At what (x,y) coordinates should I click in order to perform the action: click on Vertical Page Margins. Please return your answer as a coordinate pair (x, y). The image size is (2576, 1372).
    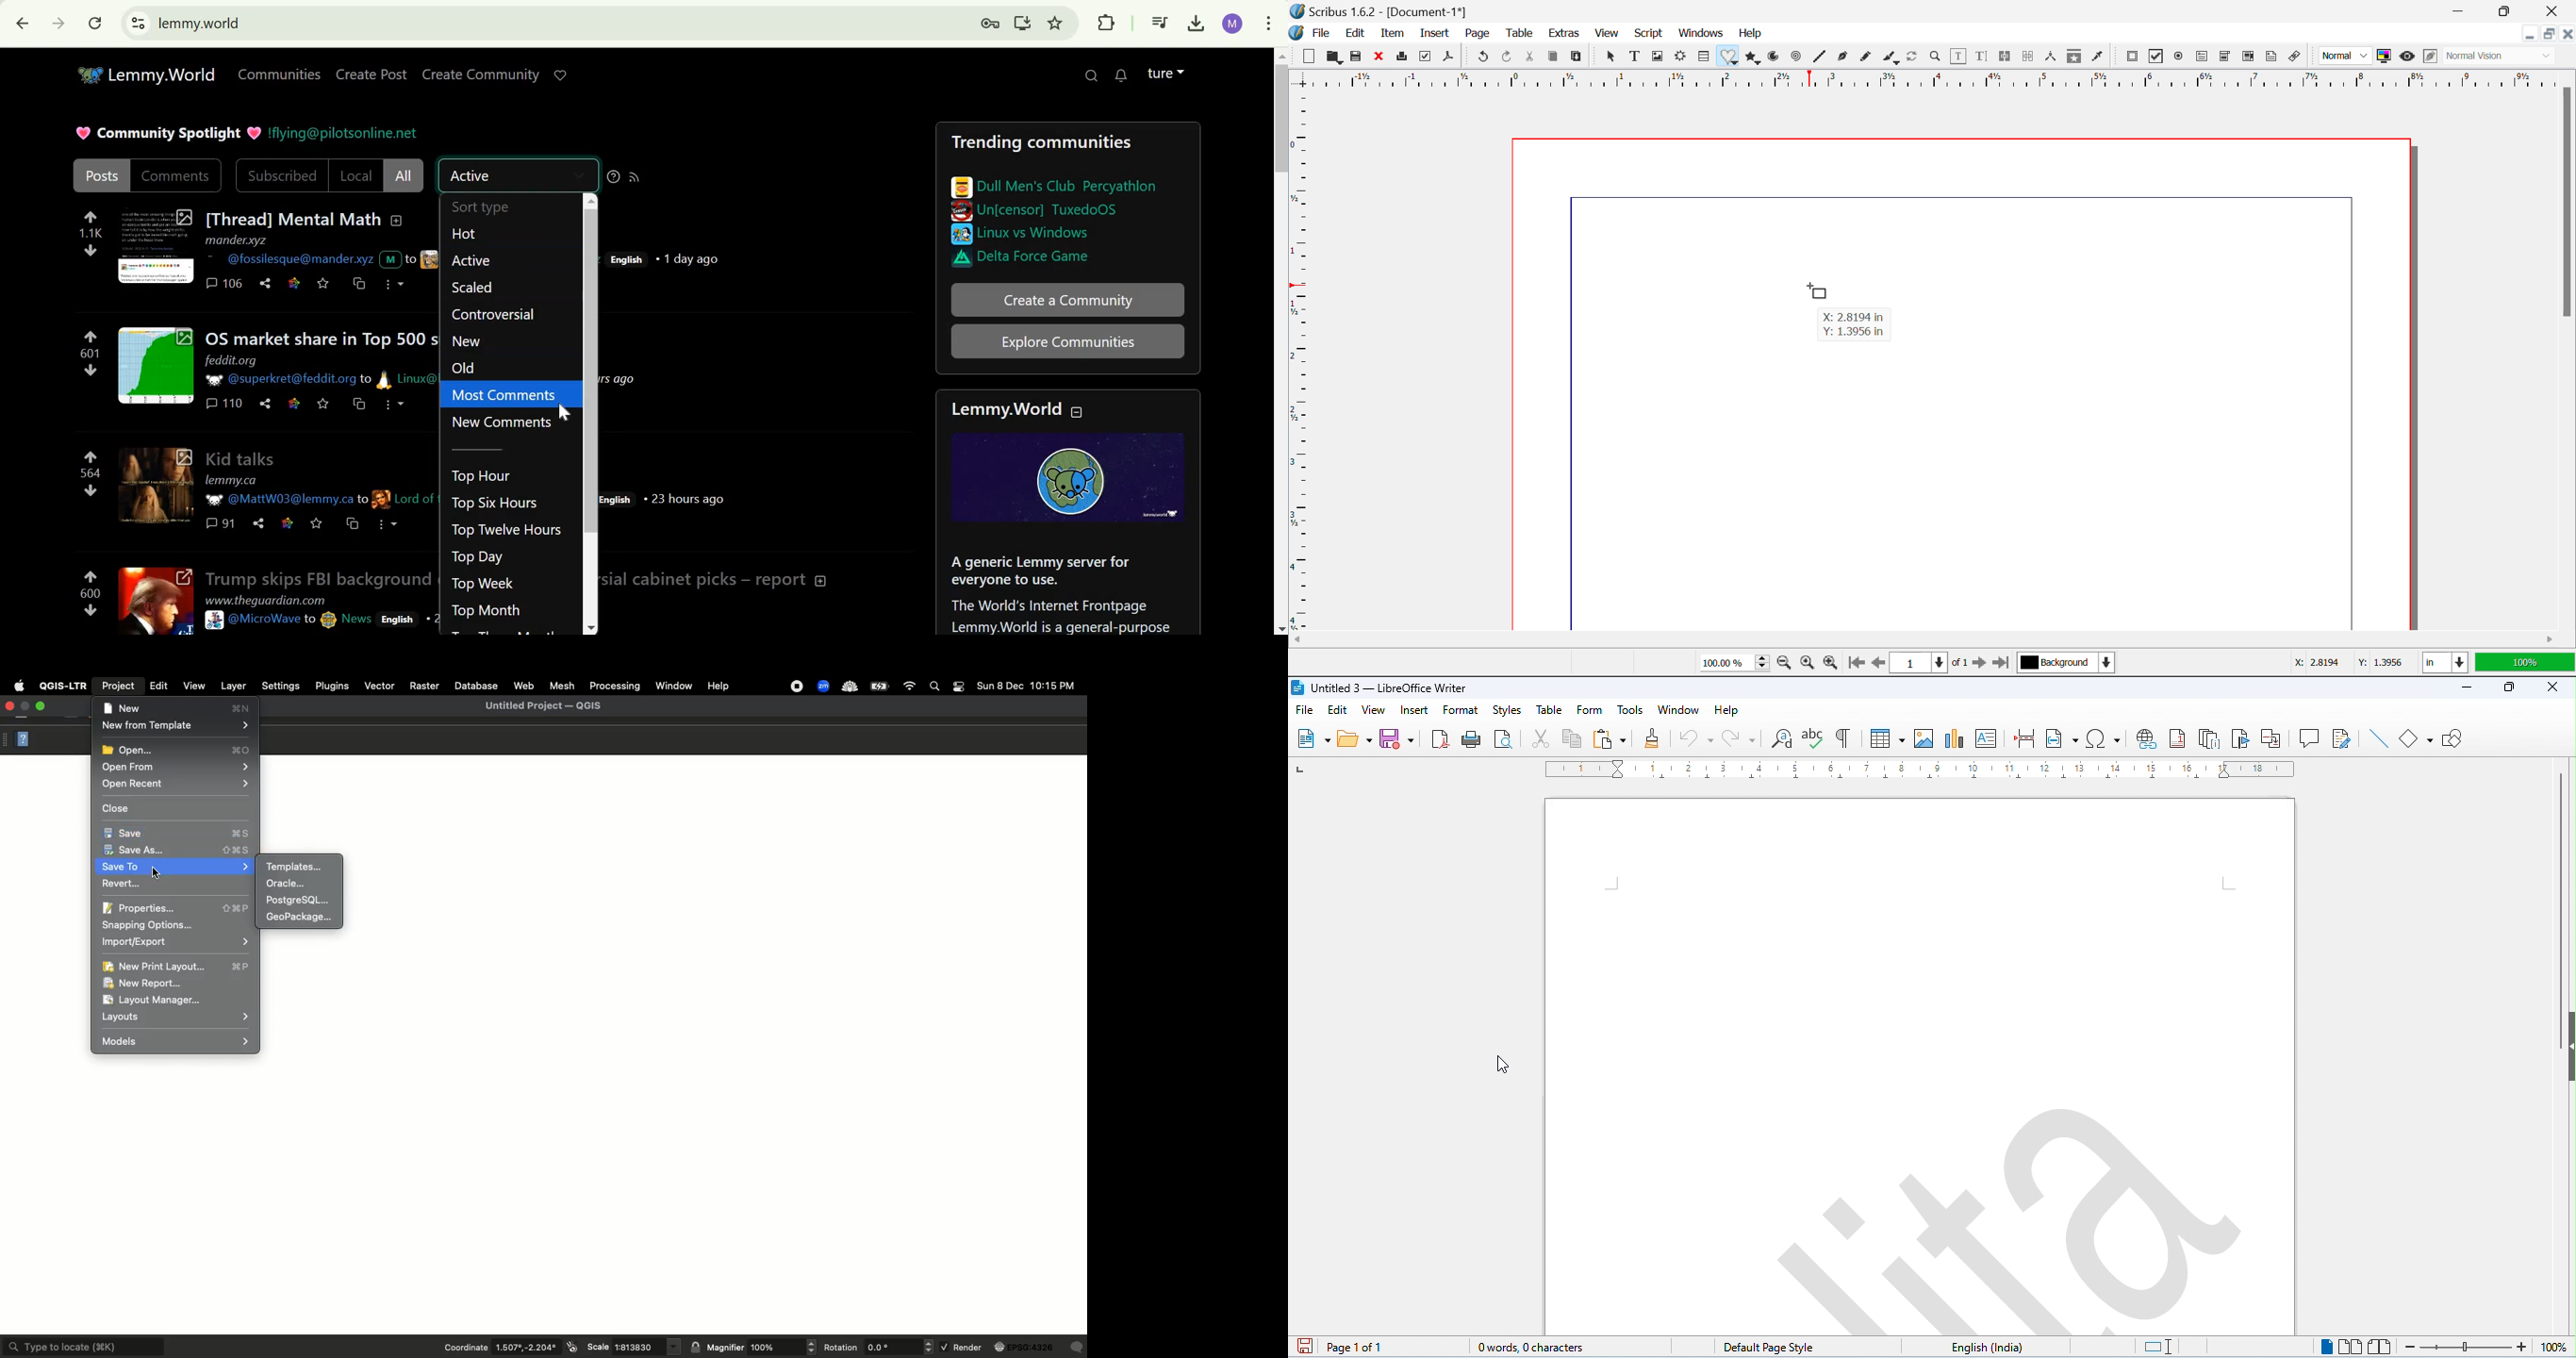
    Looking at the image, I should click on (1921, 83).